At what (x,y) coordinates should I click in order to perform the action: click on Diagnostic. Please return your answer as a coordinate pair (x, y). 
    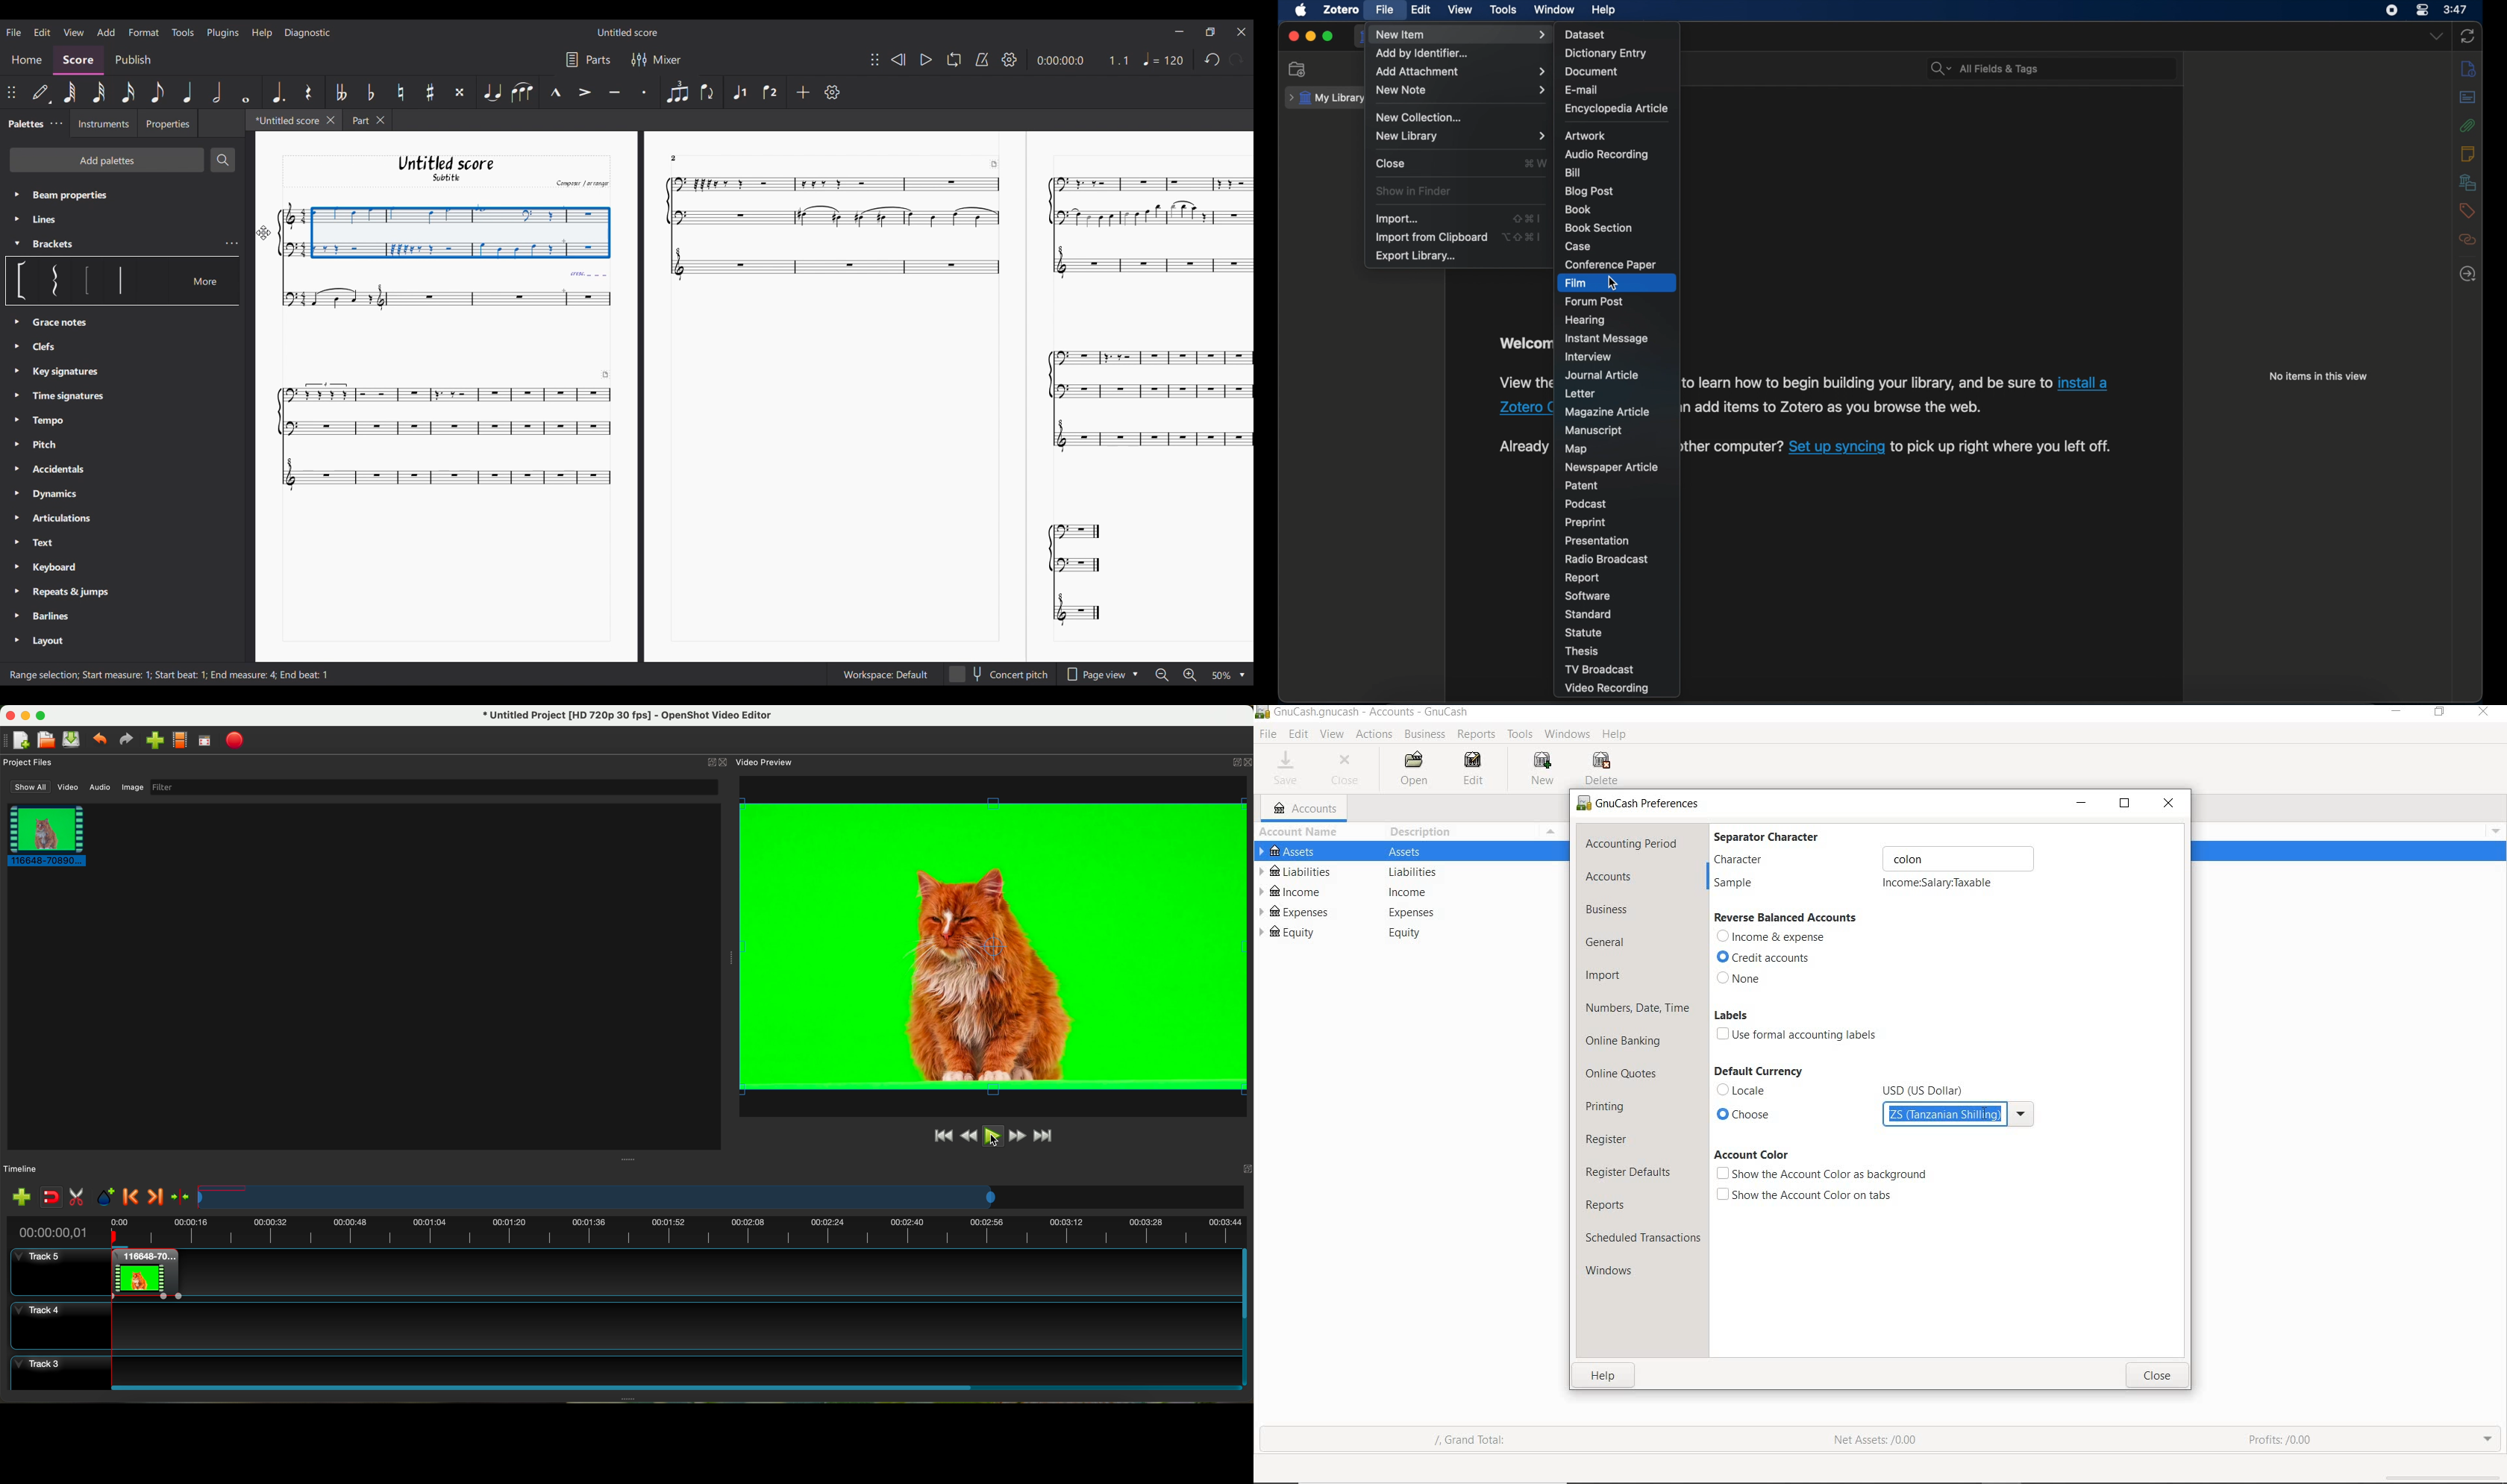
    Looking at the image, I should click on (307, 33).